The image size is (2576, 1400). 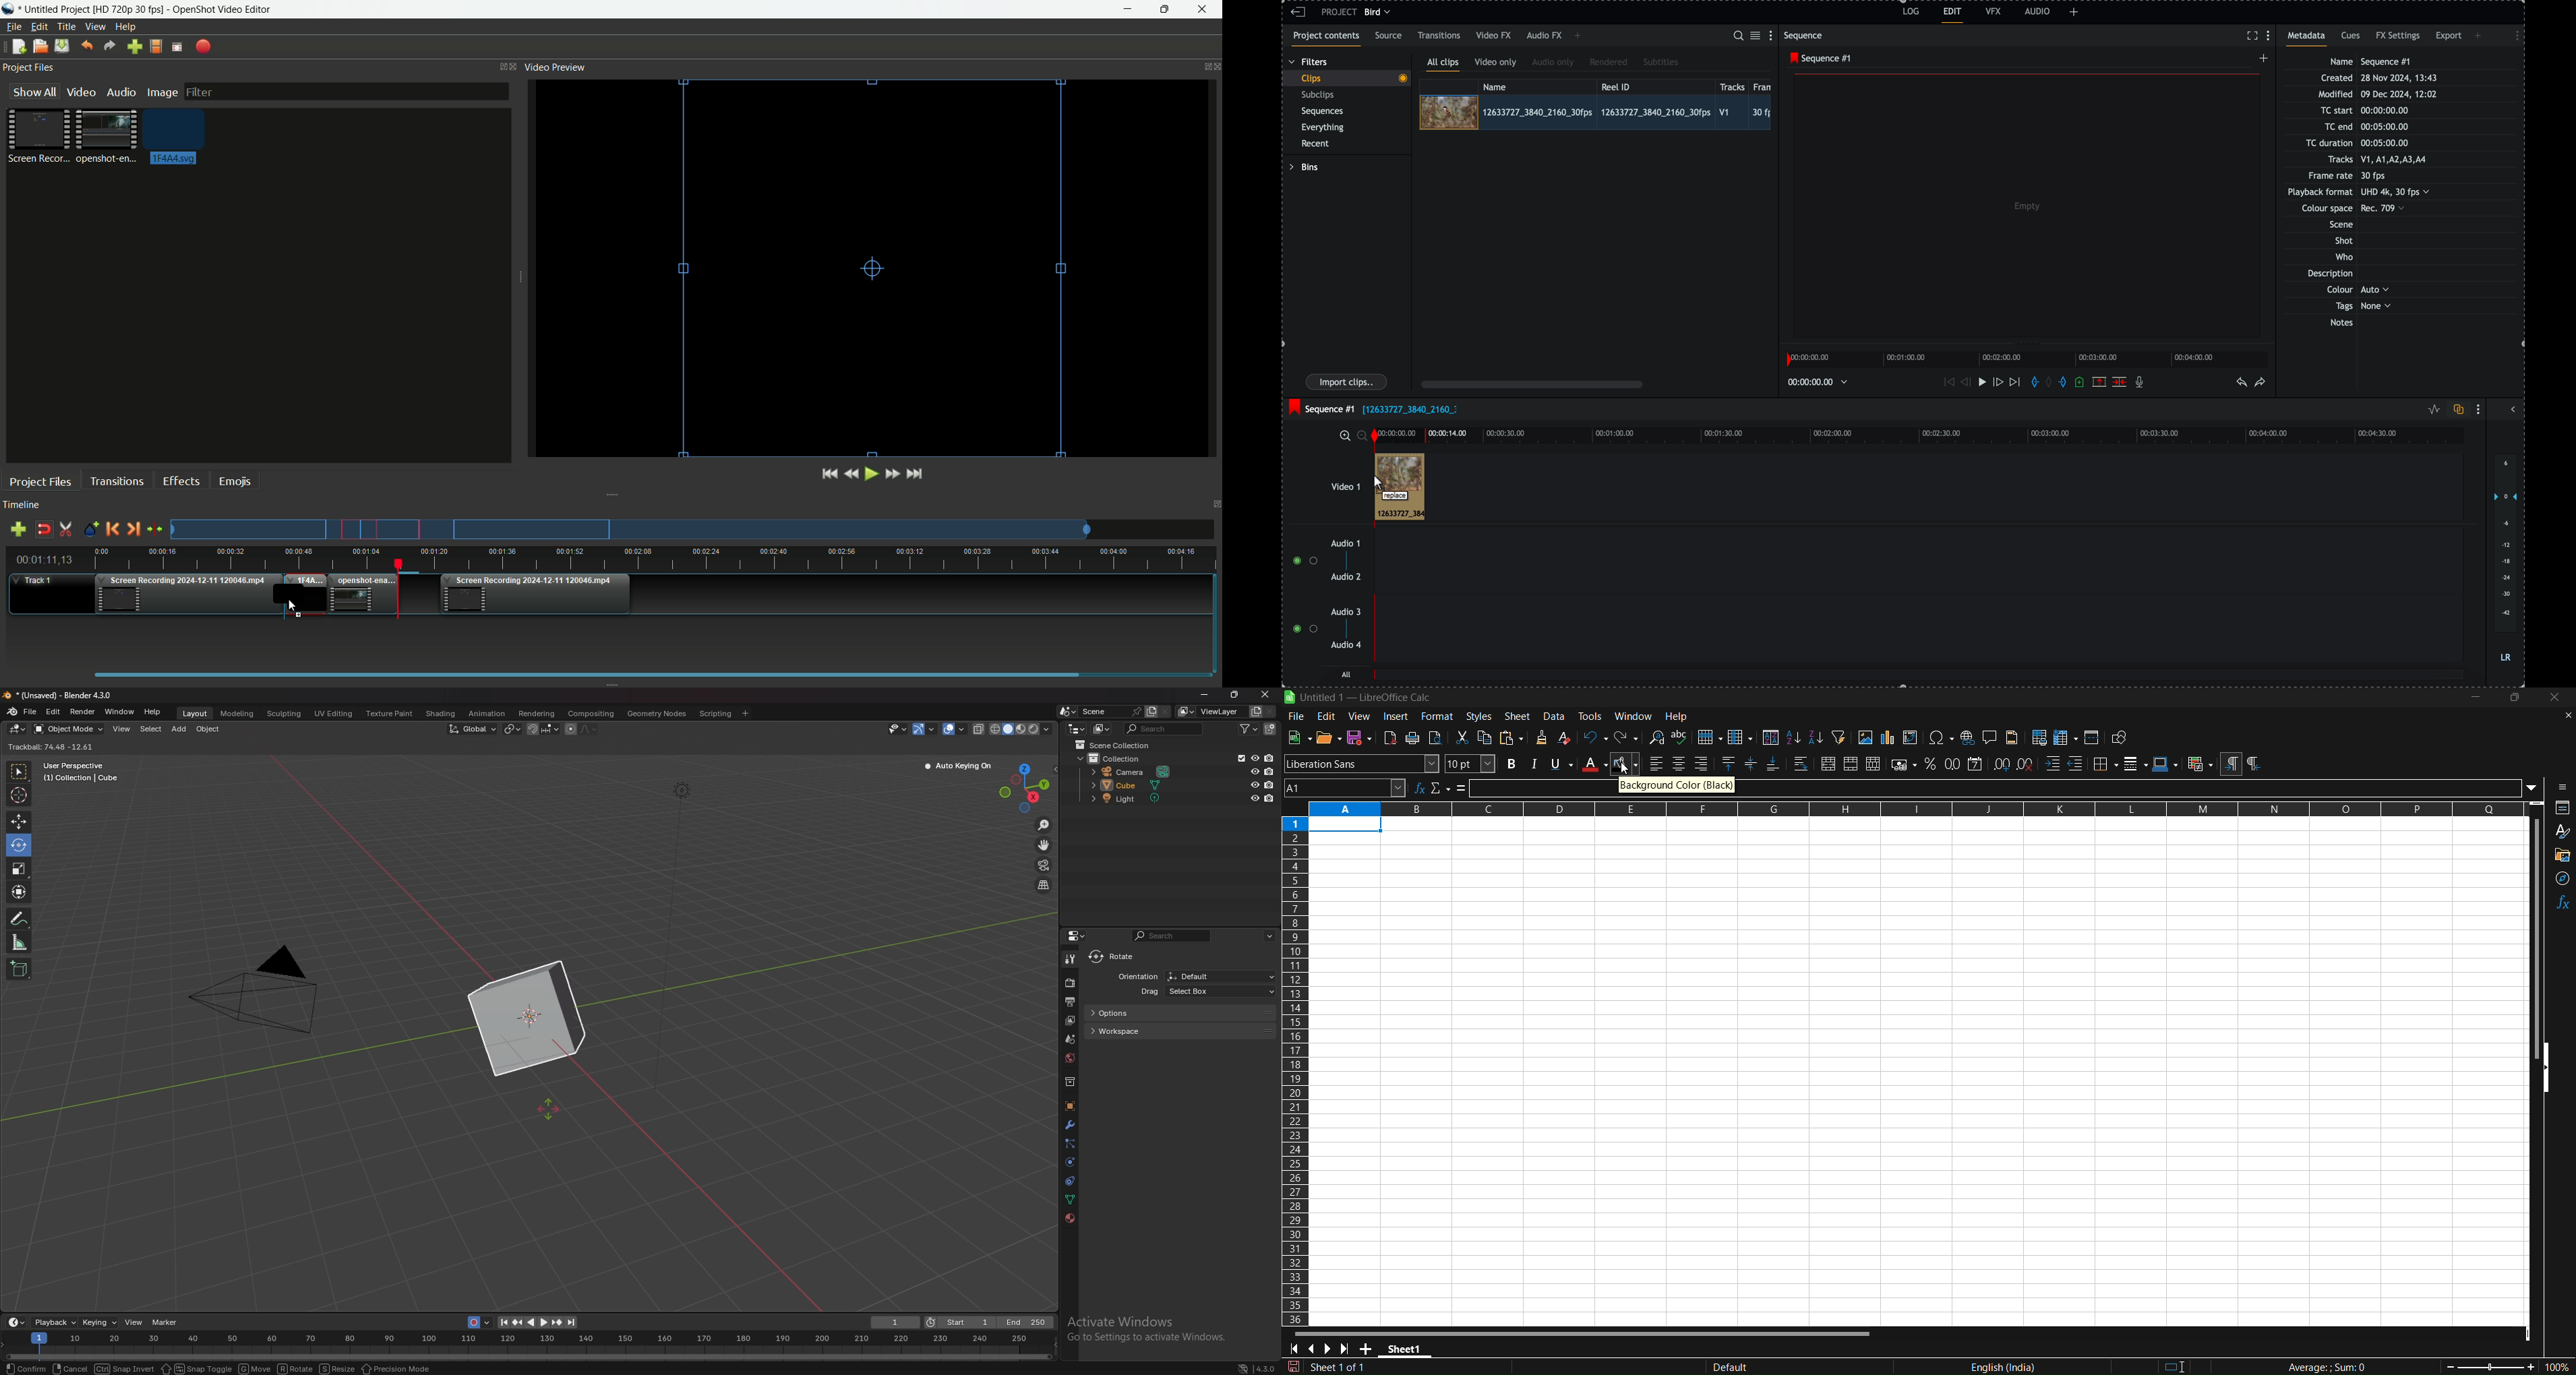 I want to click on logo, so click(x=1290, y=697).